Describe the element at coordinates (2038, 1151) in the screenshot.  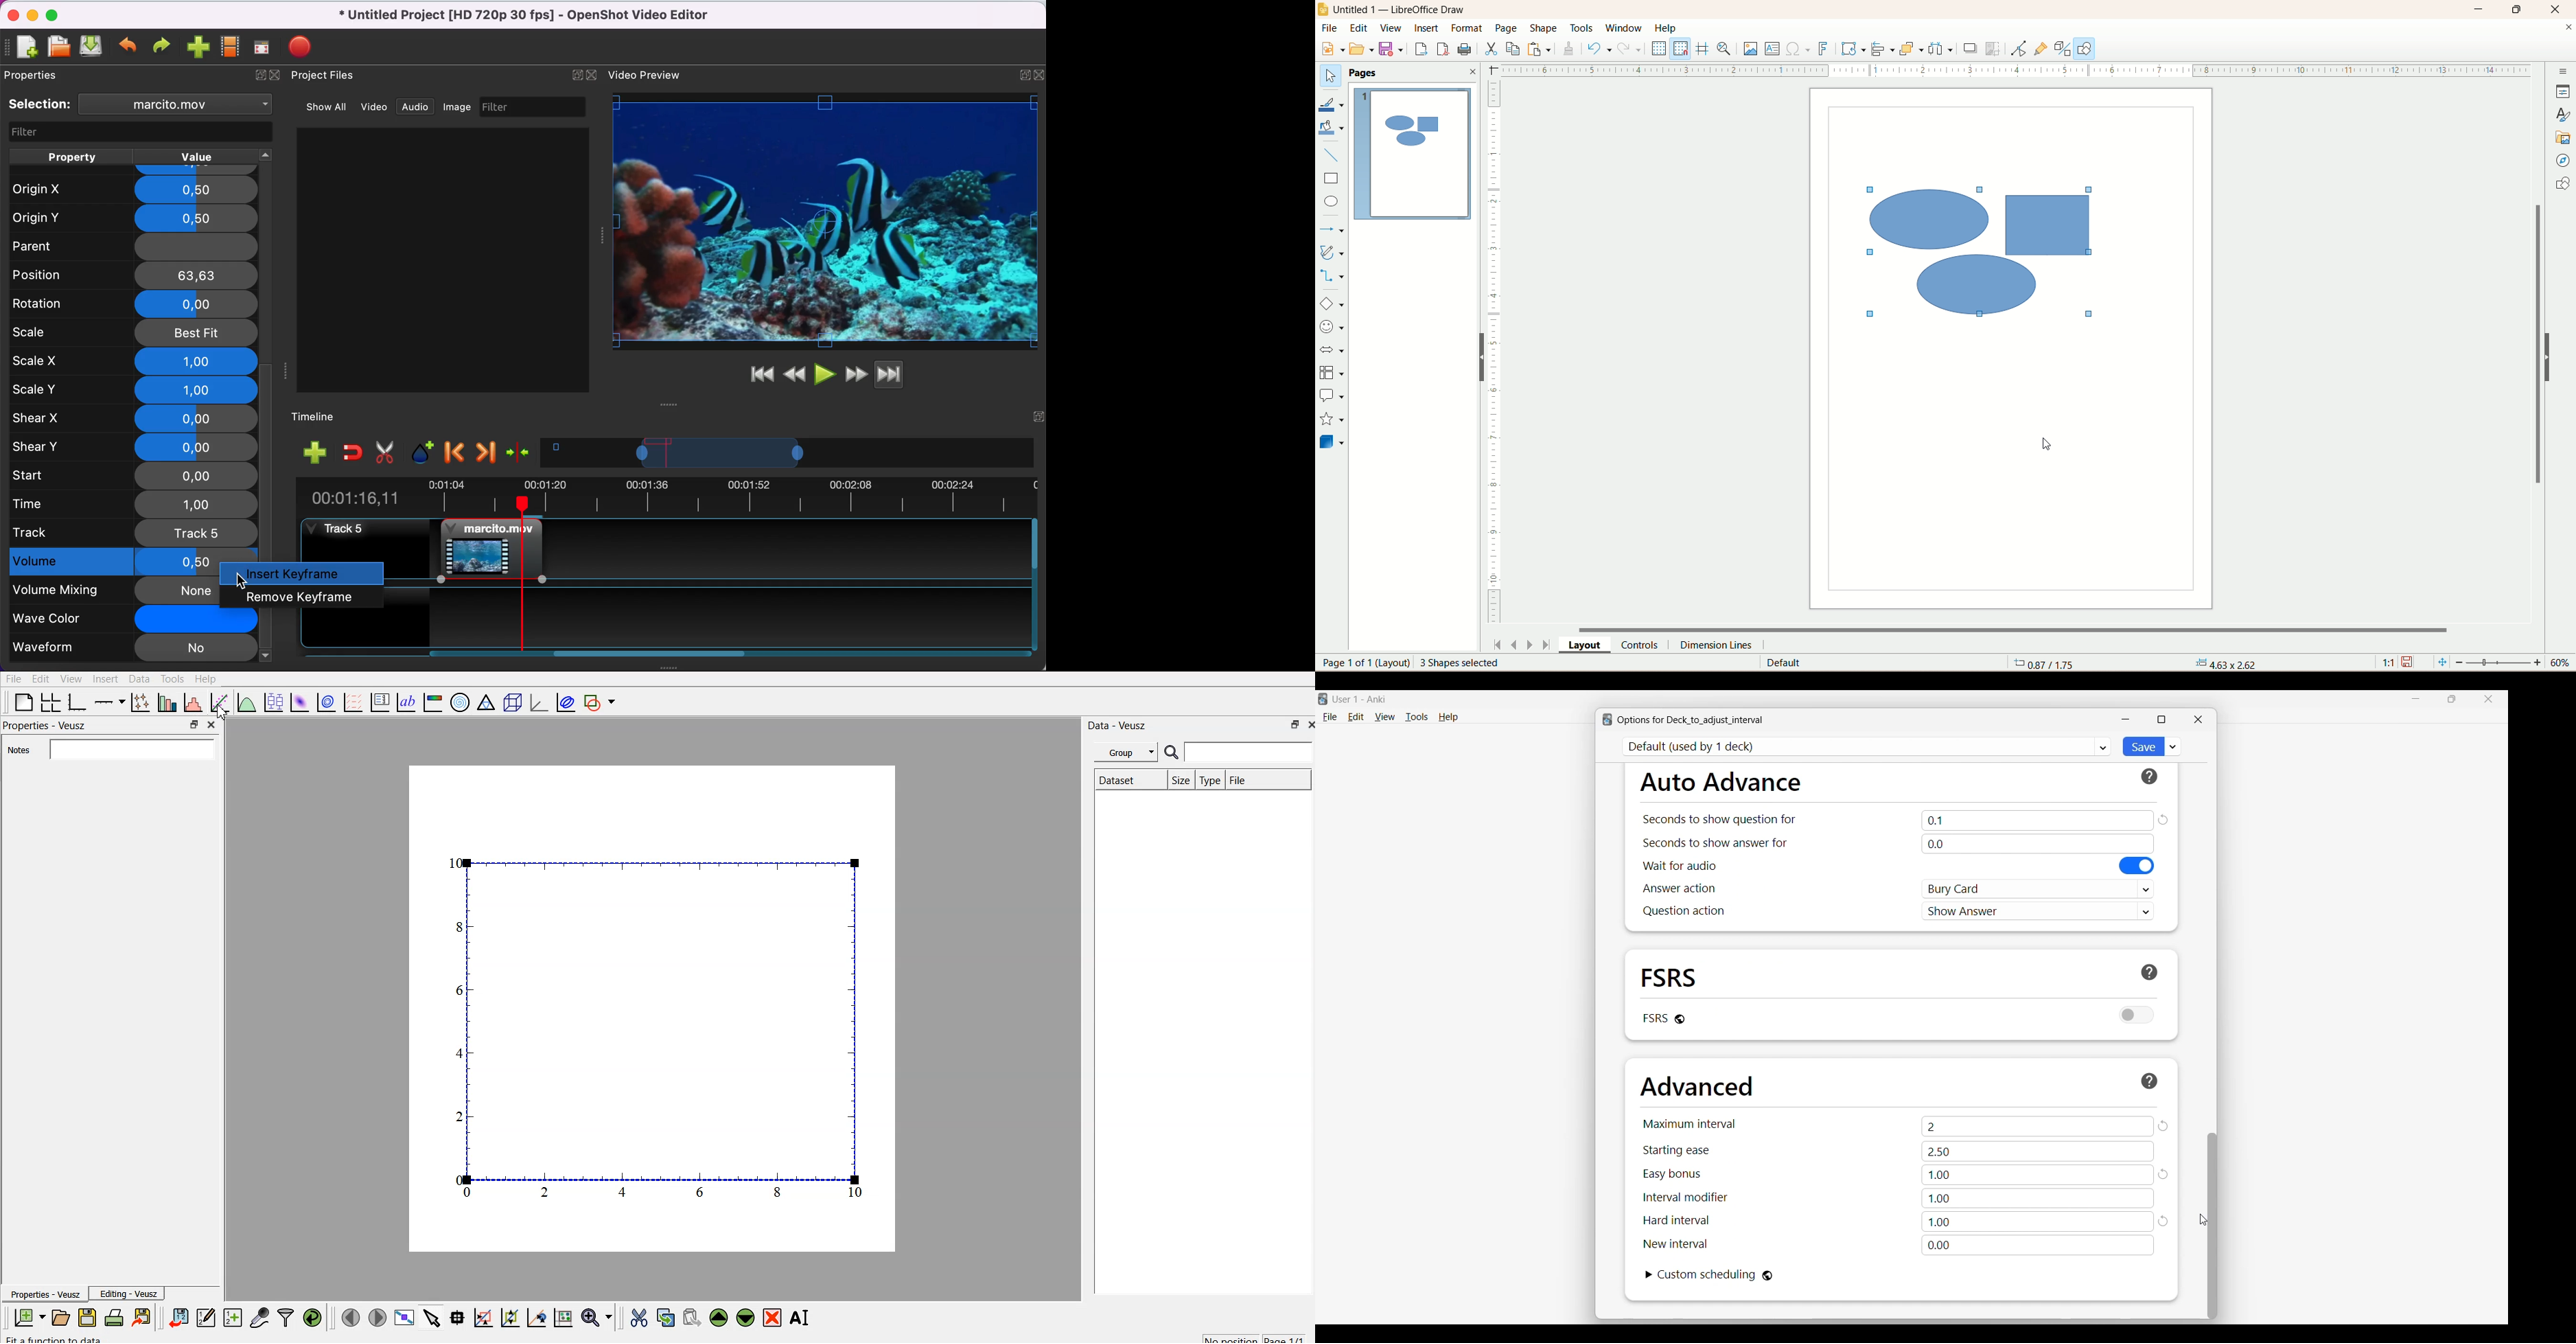
I see `2.50` at that location.